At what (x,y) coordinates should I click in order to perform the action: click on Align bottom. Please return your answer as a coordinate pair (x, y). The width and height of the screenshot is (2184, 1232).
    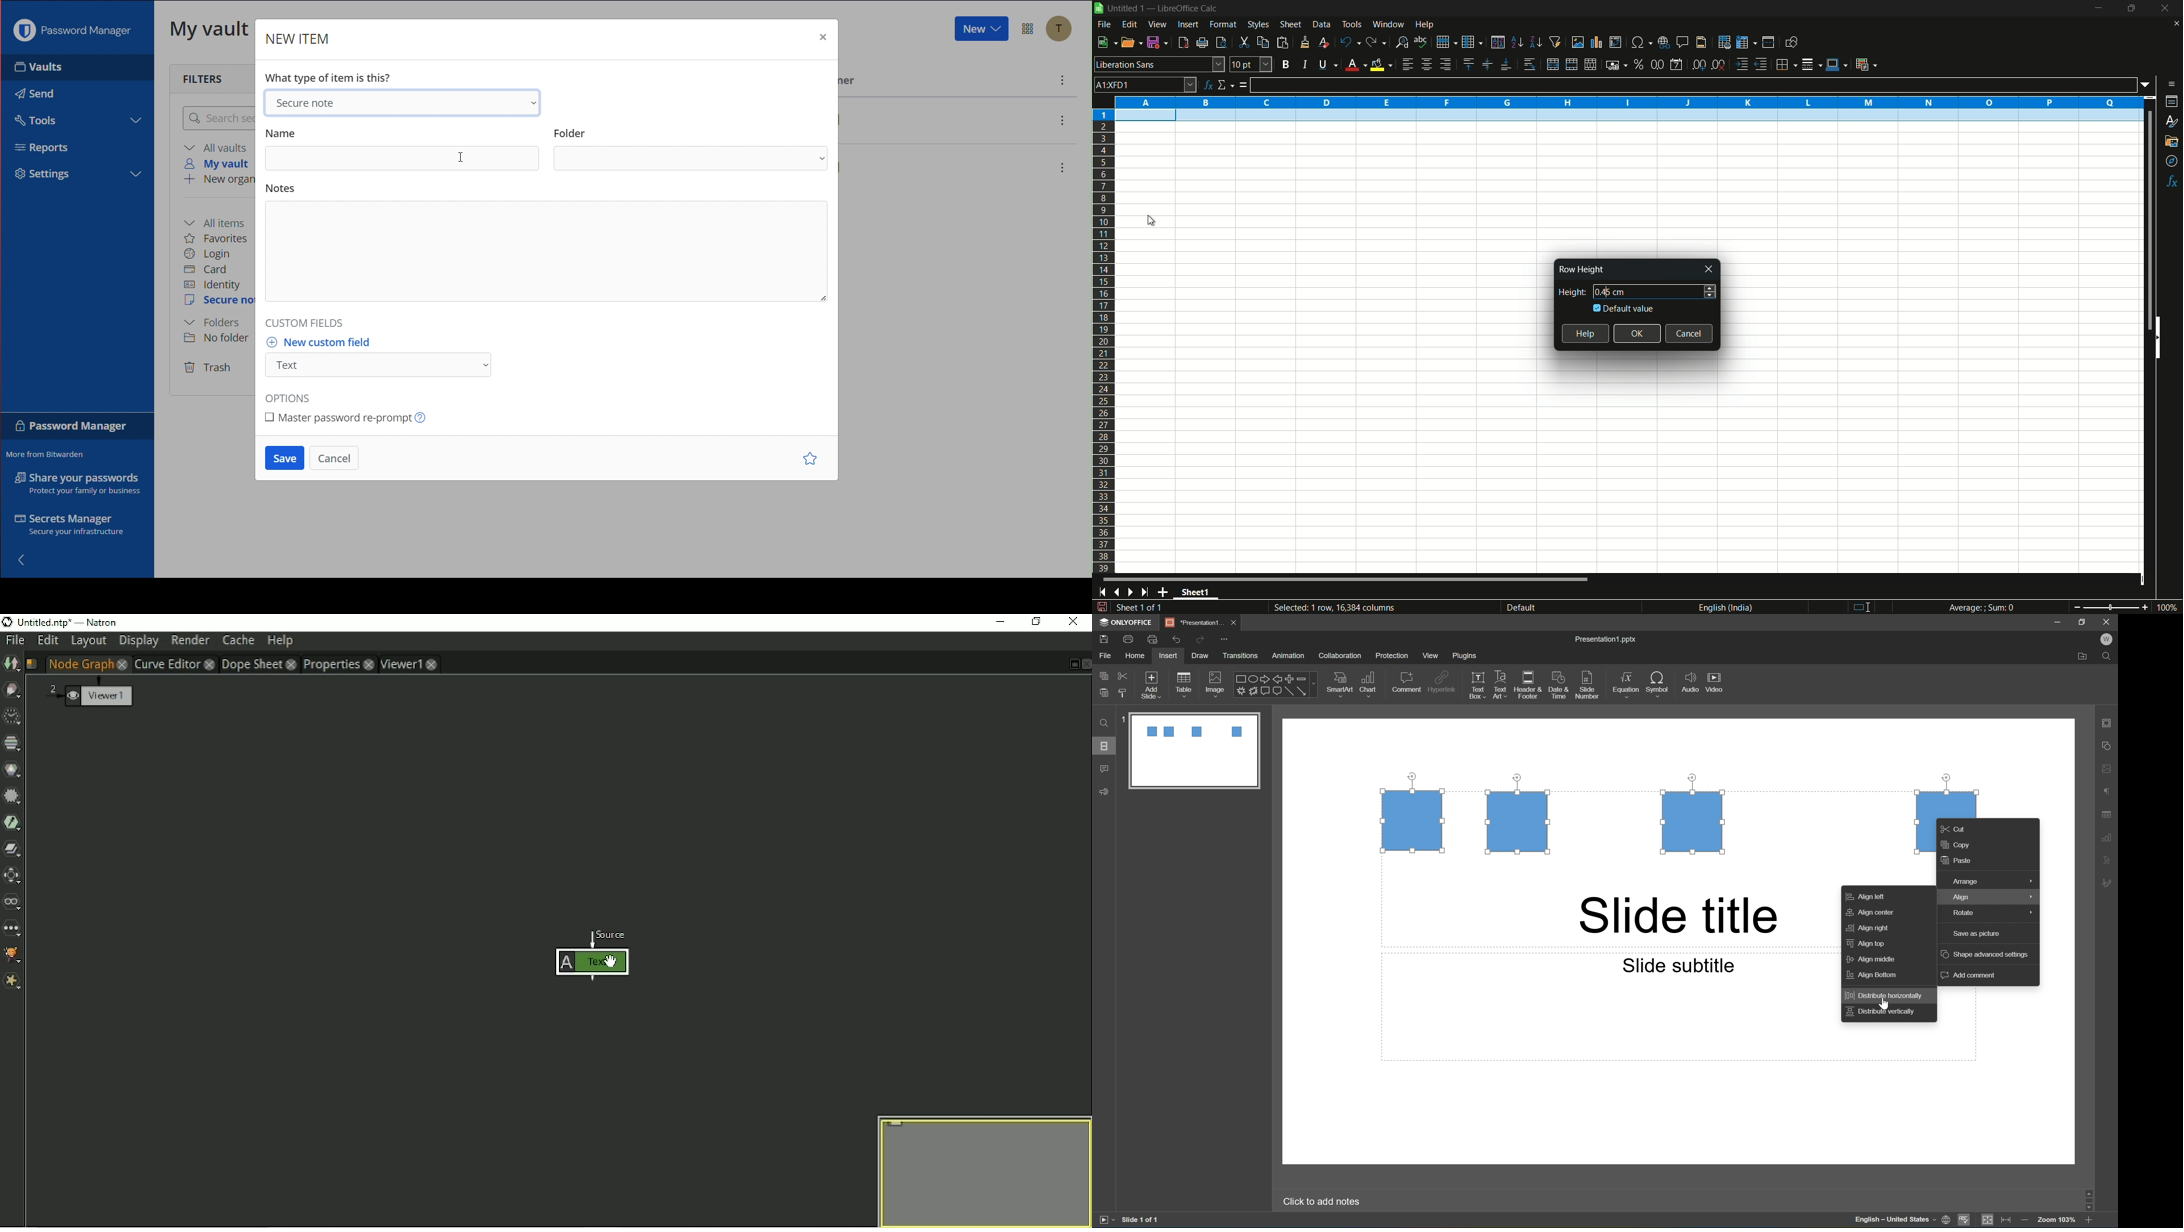
    Looking at the image, I should click on (1873, 976).